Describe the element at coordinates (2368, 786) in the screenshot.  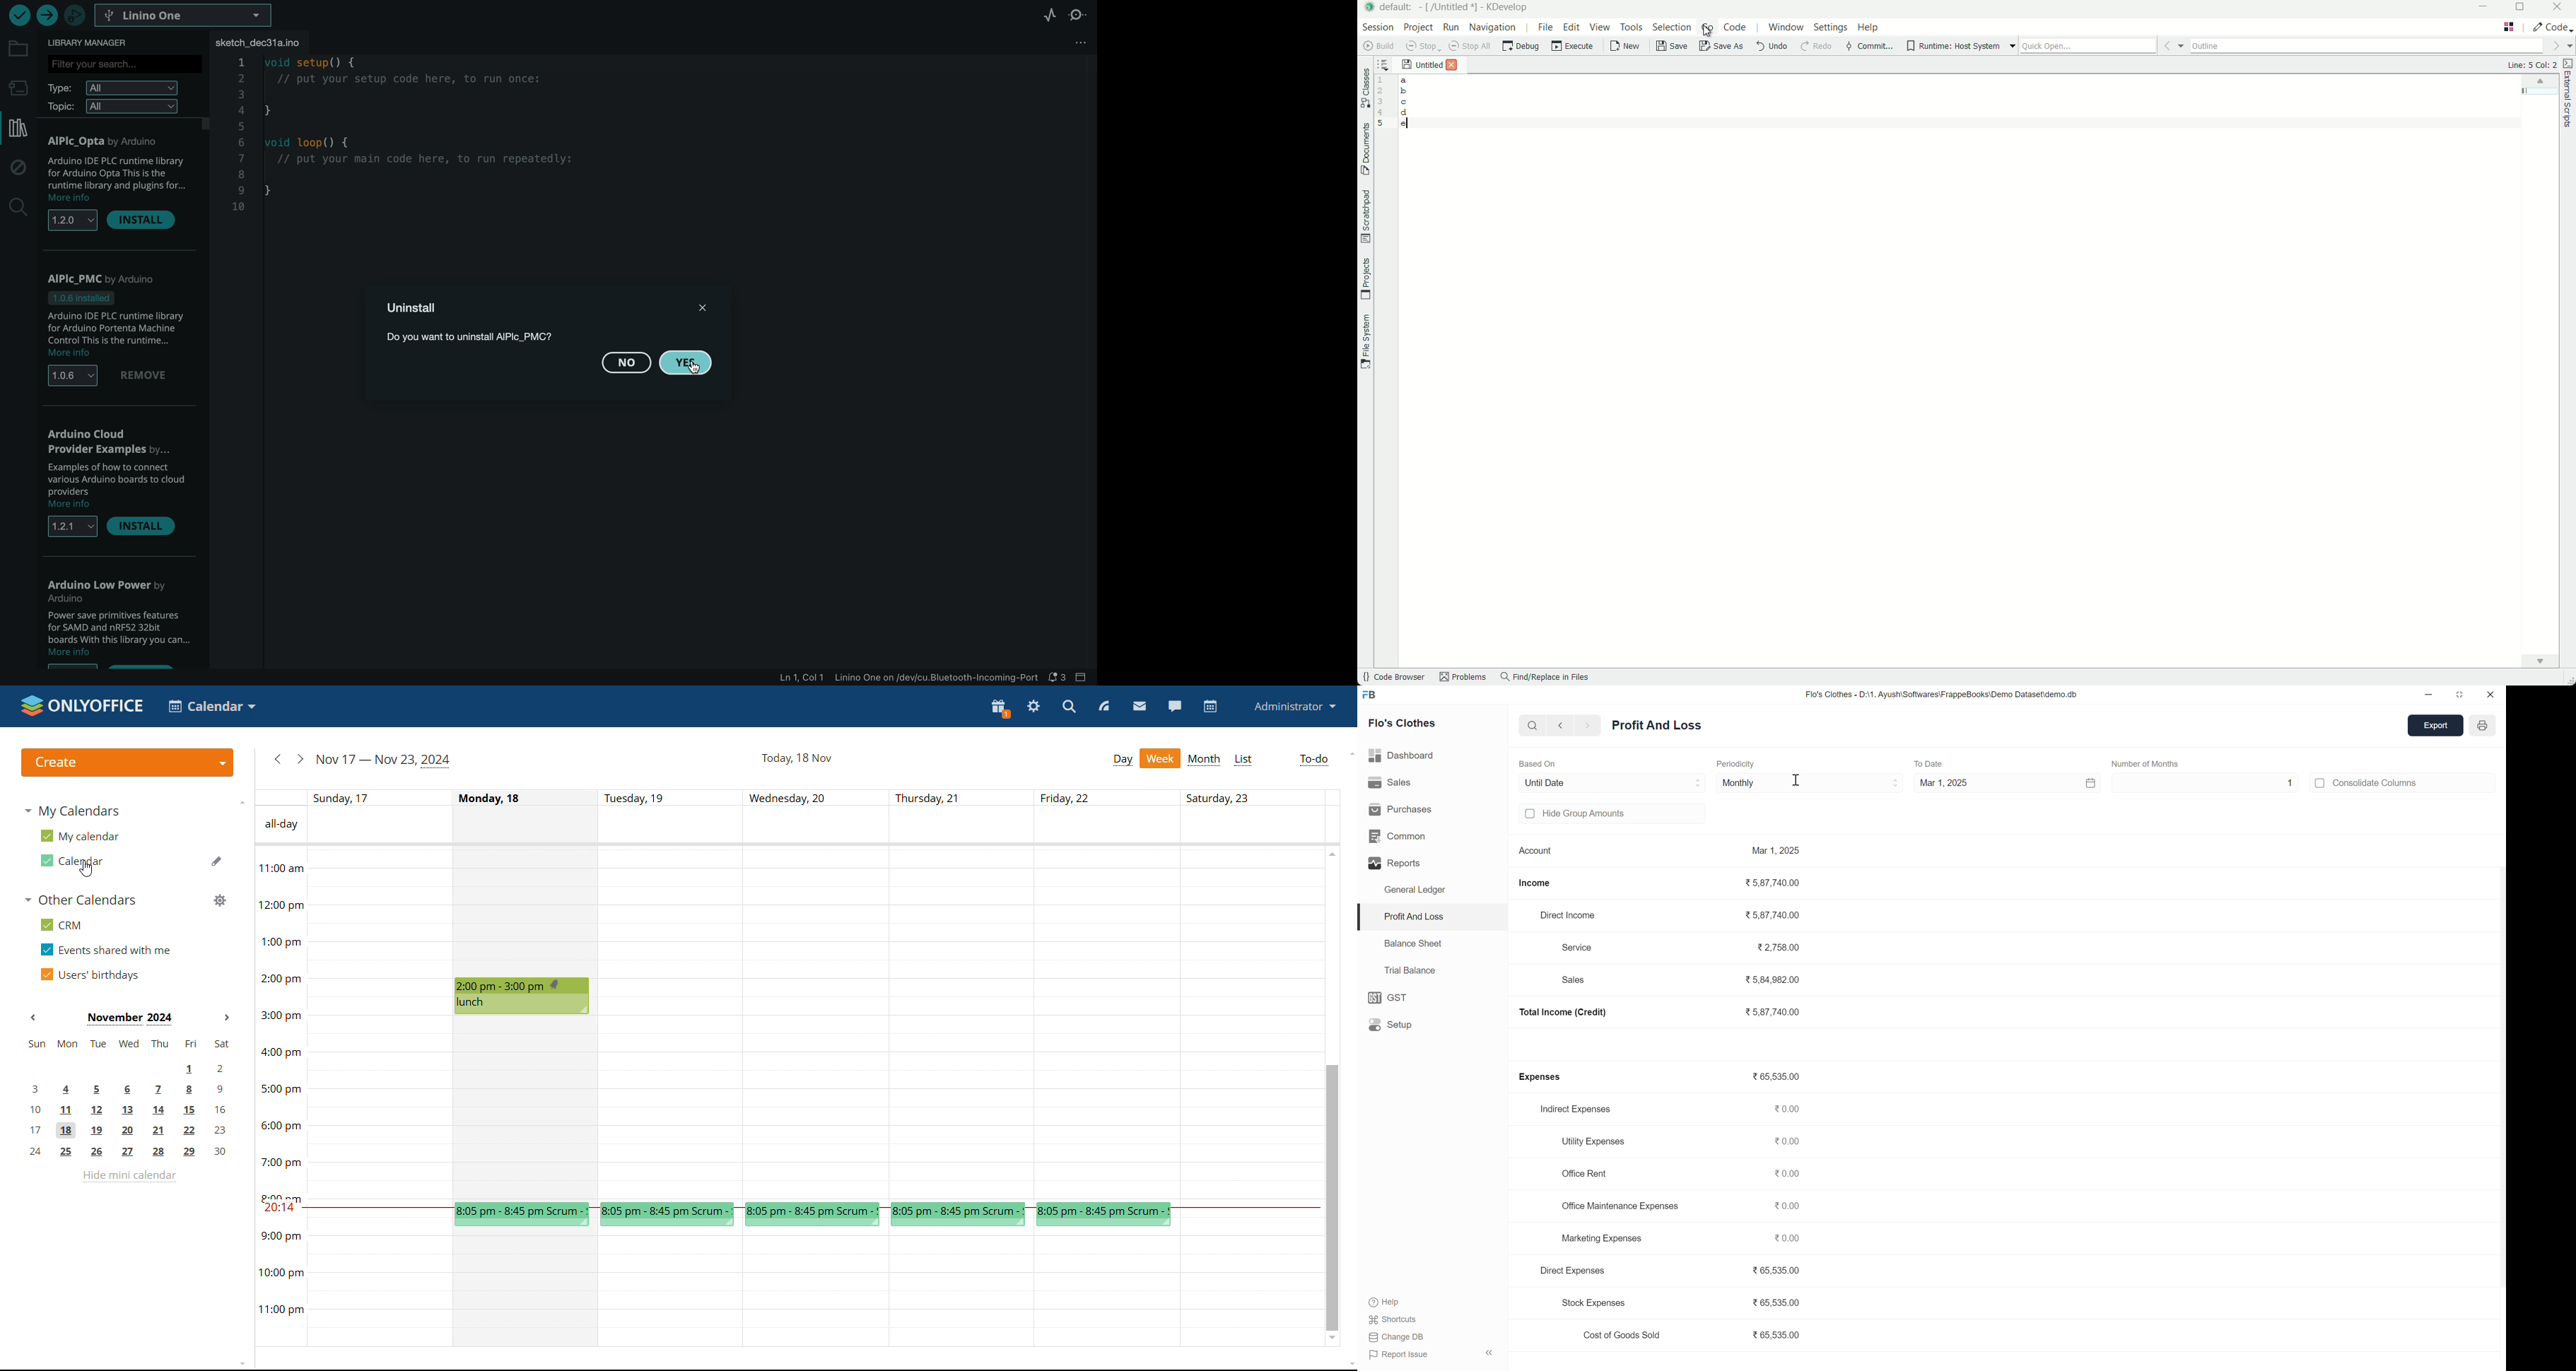
I see `Consolidate Columns` at that location.